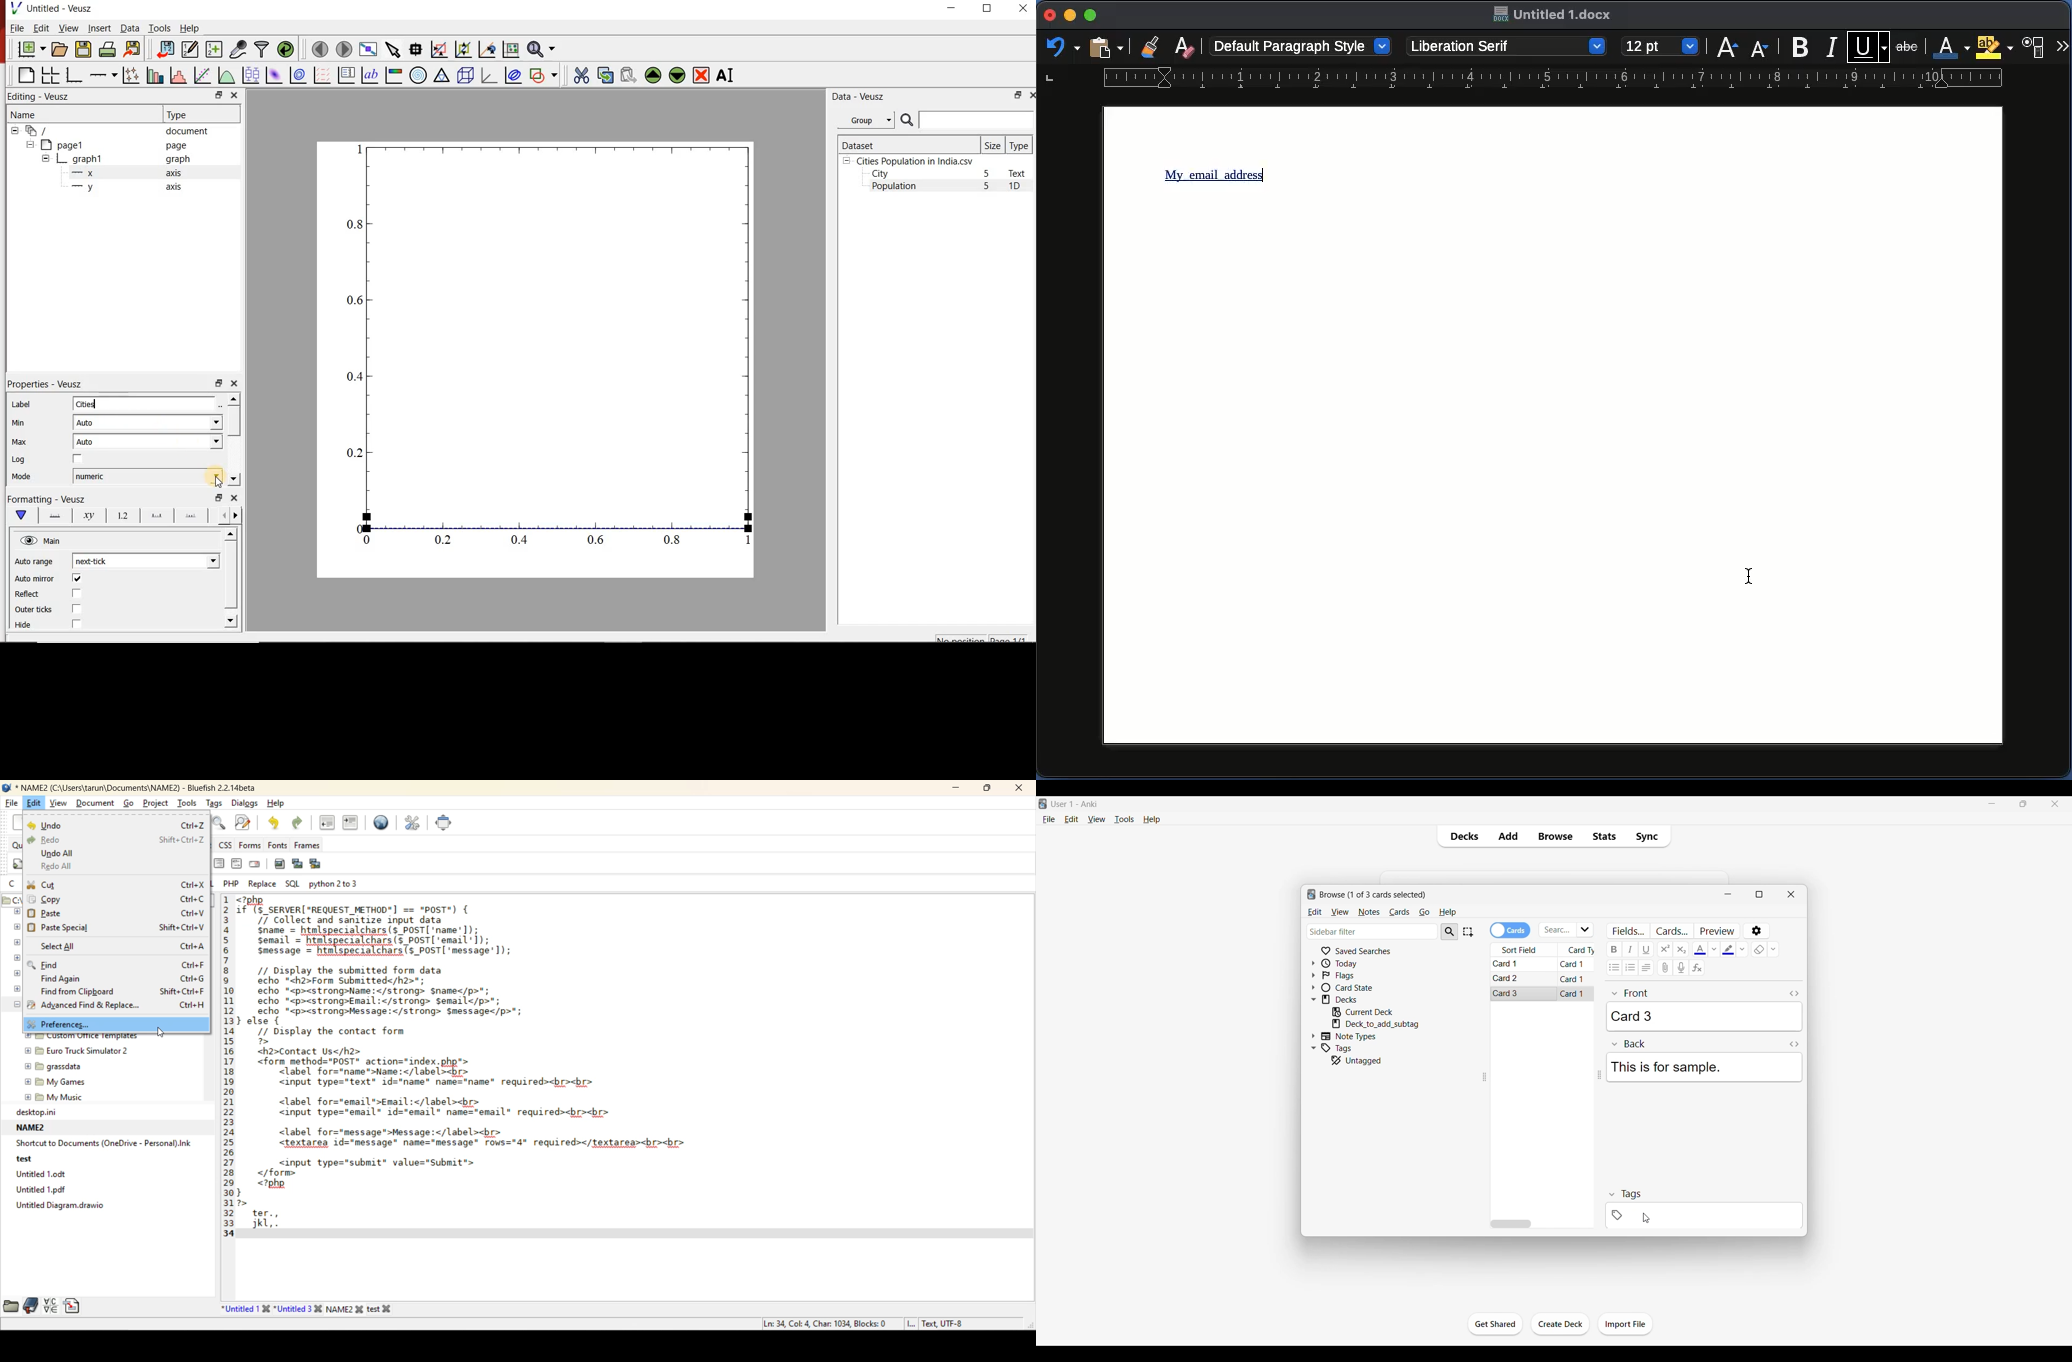  What do you see at coordinates (1728, 894) in the screenshot?
I see `Minimize` at bounding box center [1728, 894].